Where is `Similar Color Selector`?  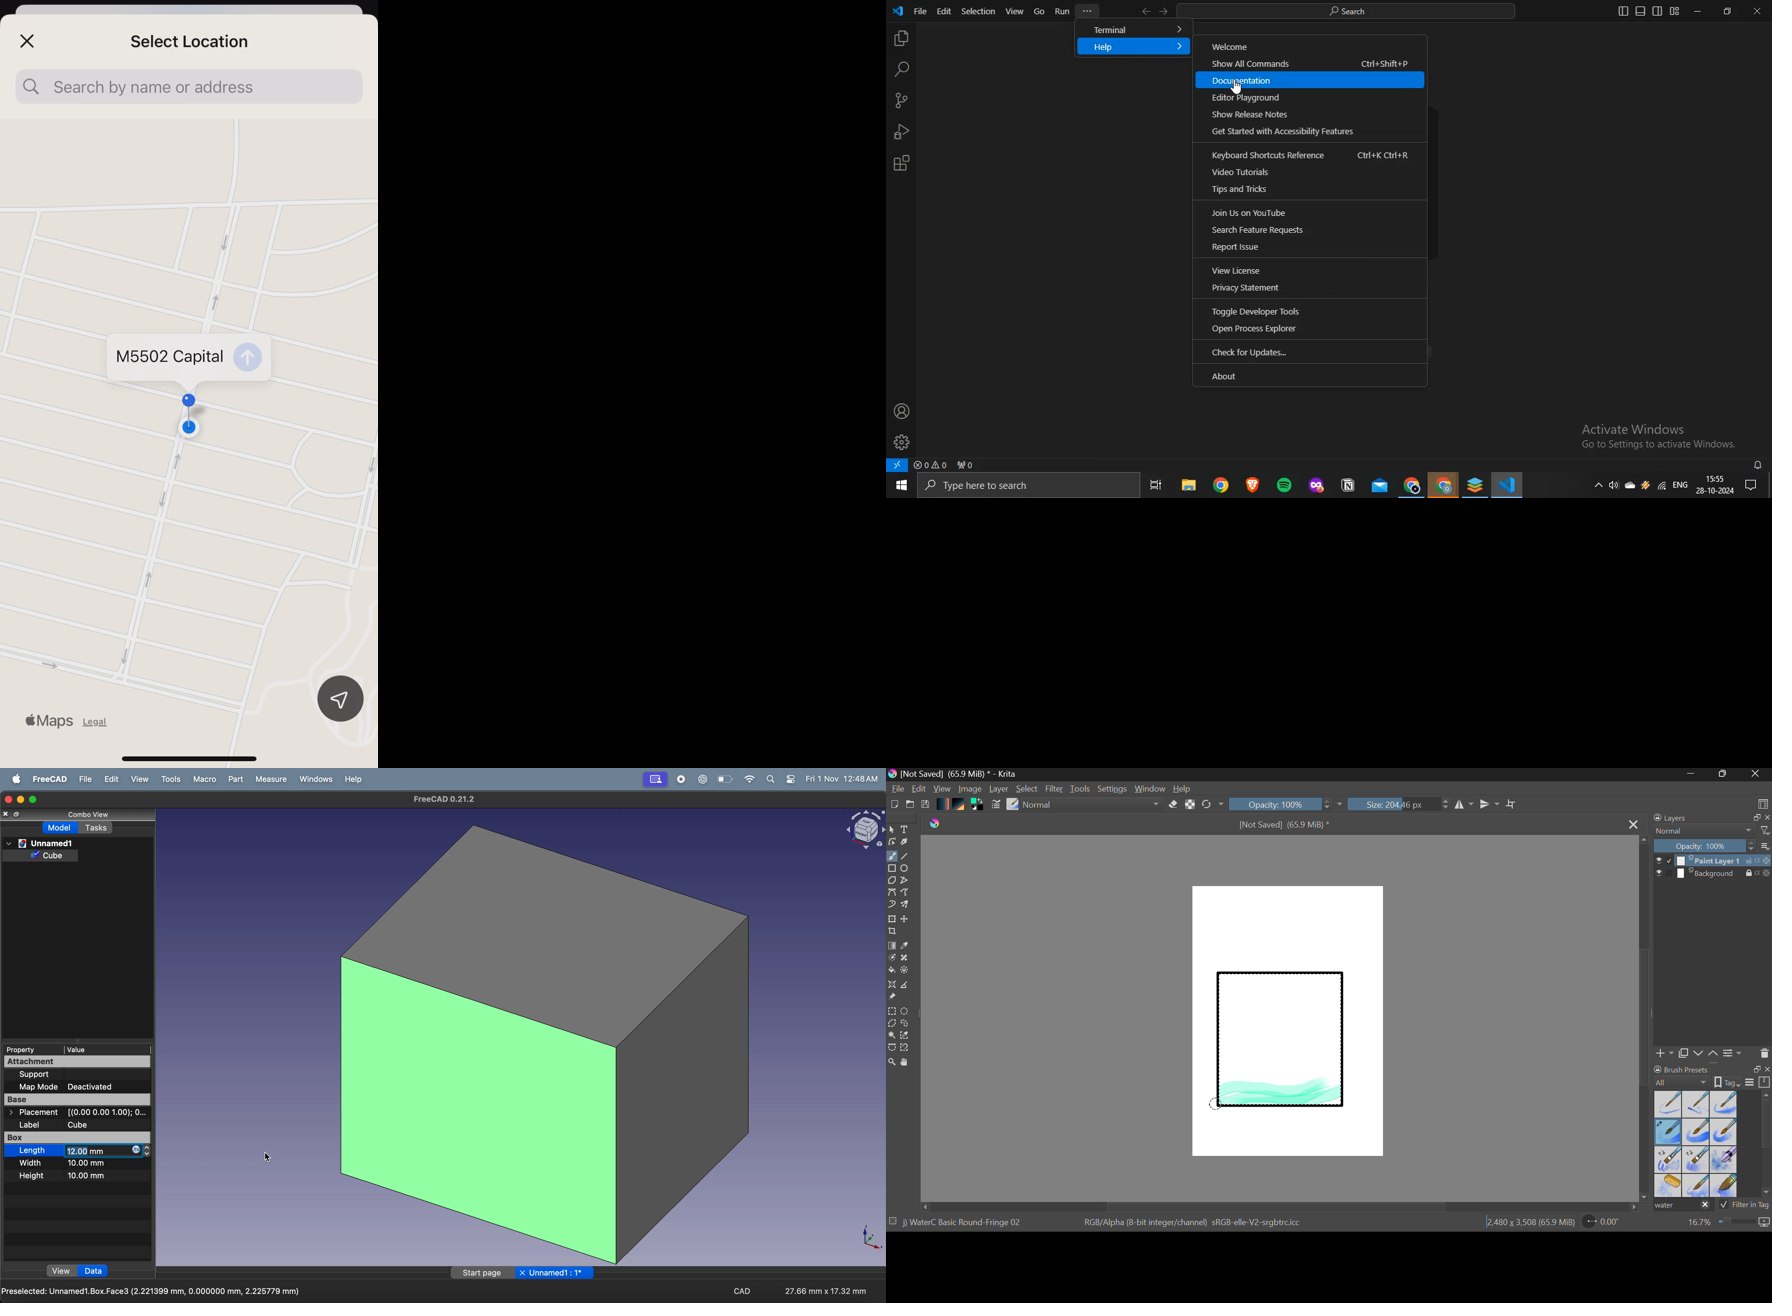 Similar Color Selector is located at coordinates (907, 1036).